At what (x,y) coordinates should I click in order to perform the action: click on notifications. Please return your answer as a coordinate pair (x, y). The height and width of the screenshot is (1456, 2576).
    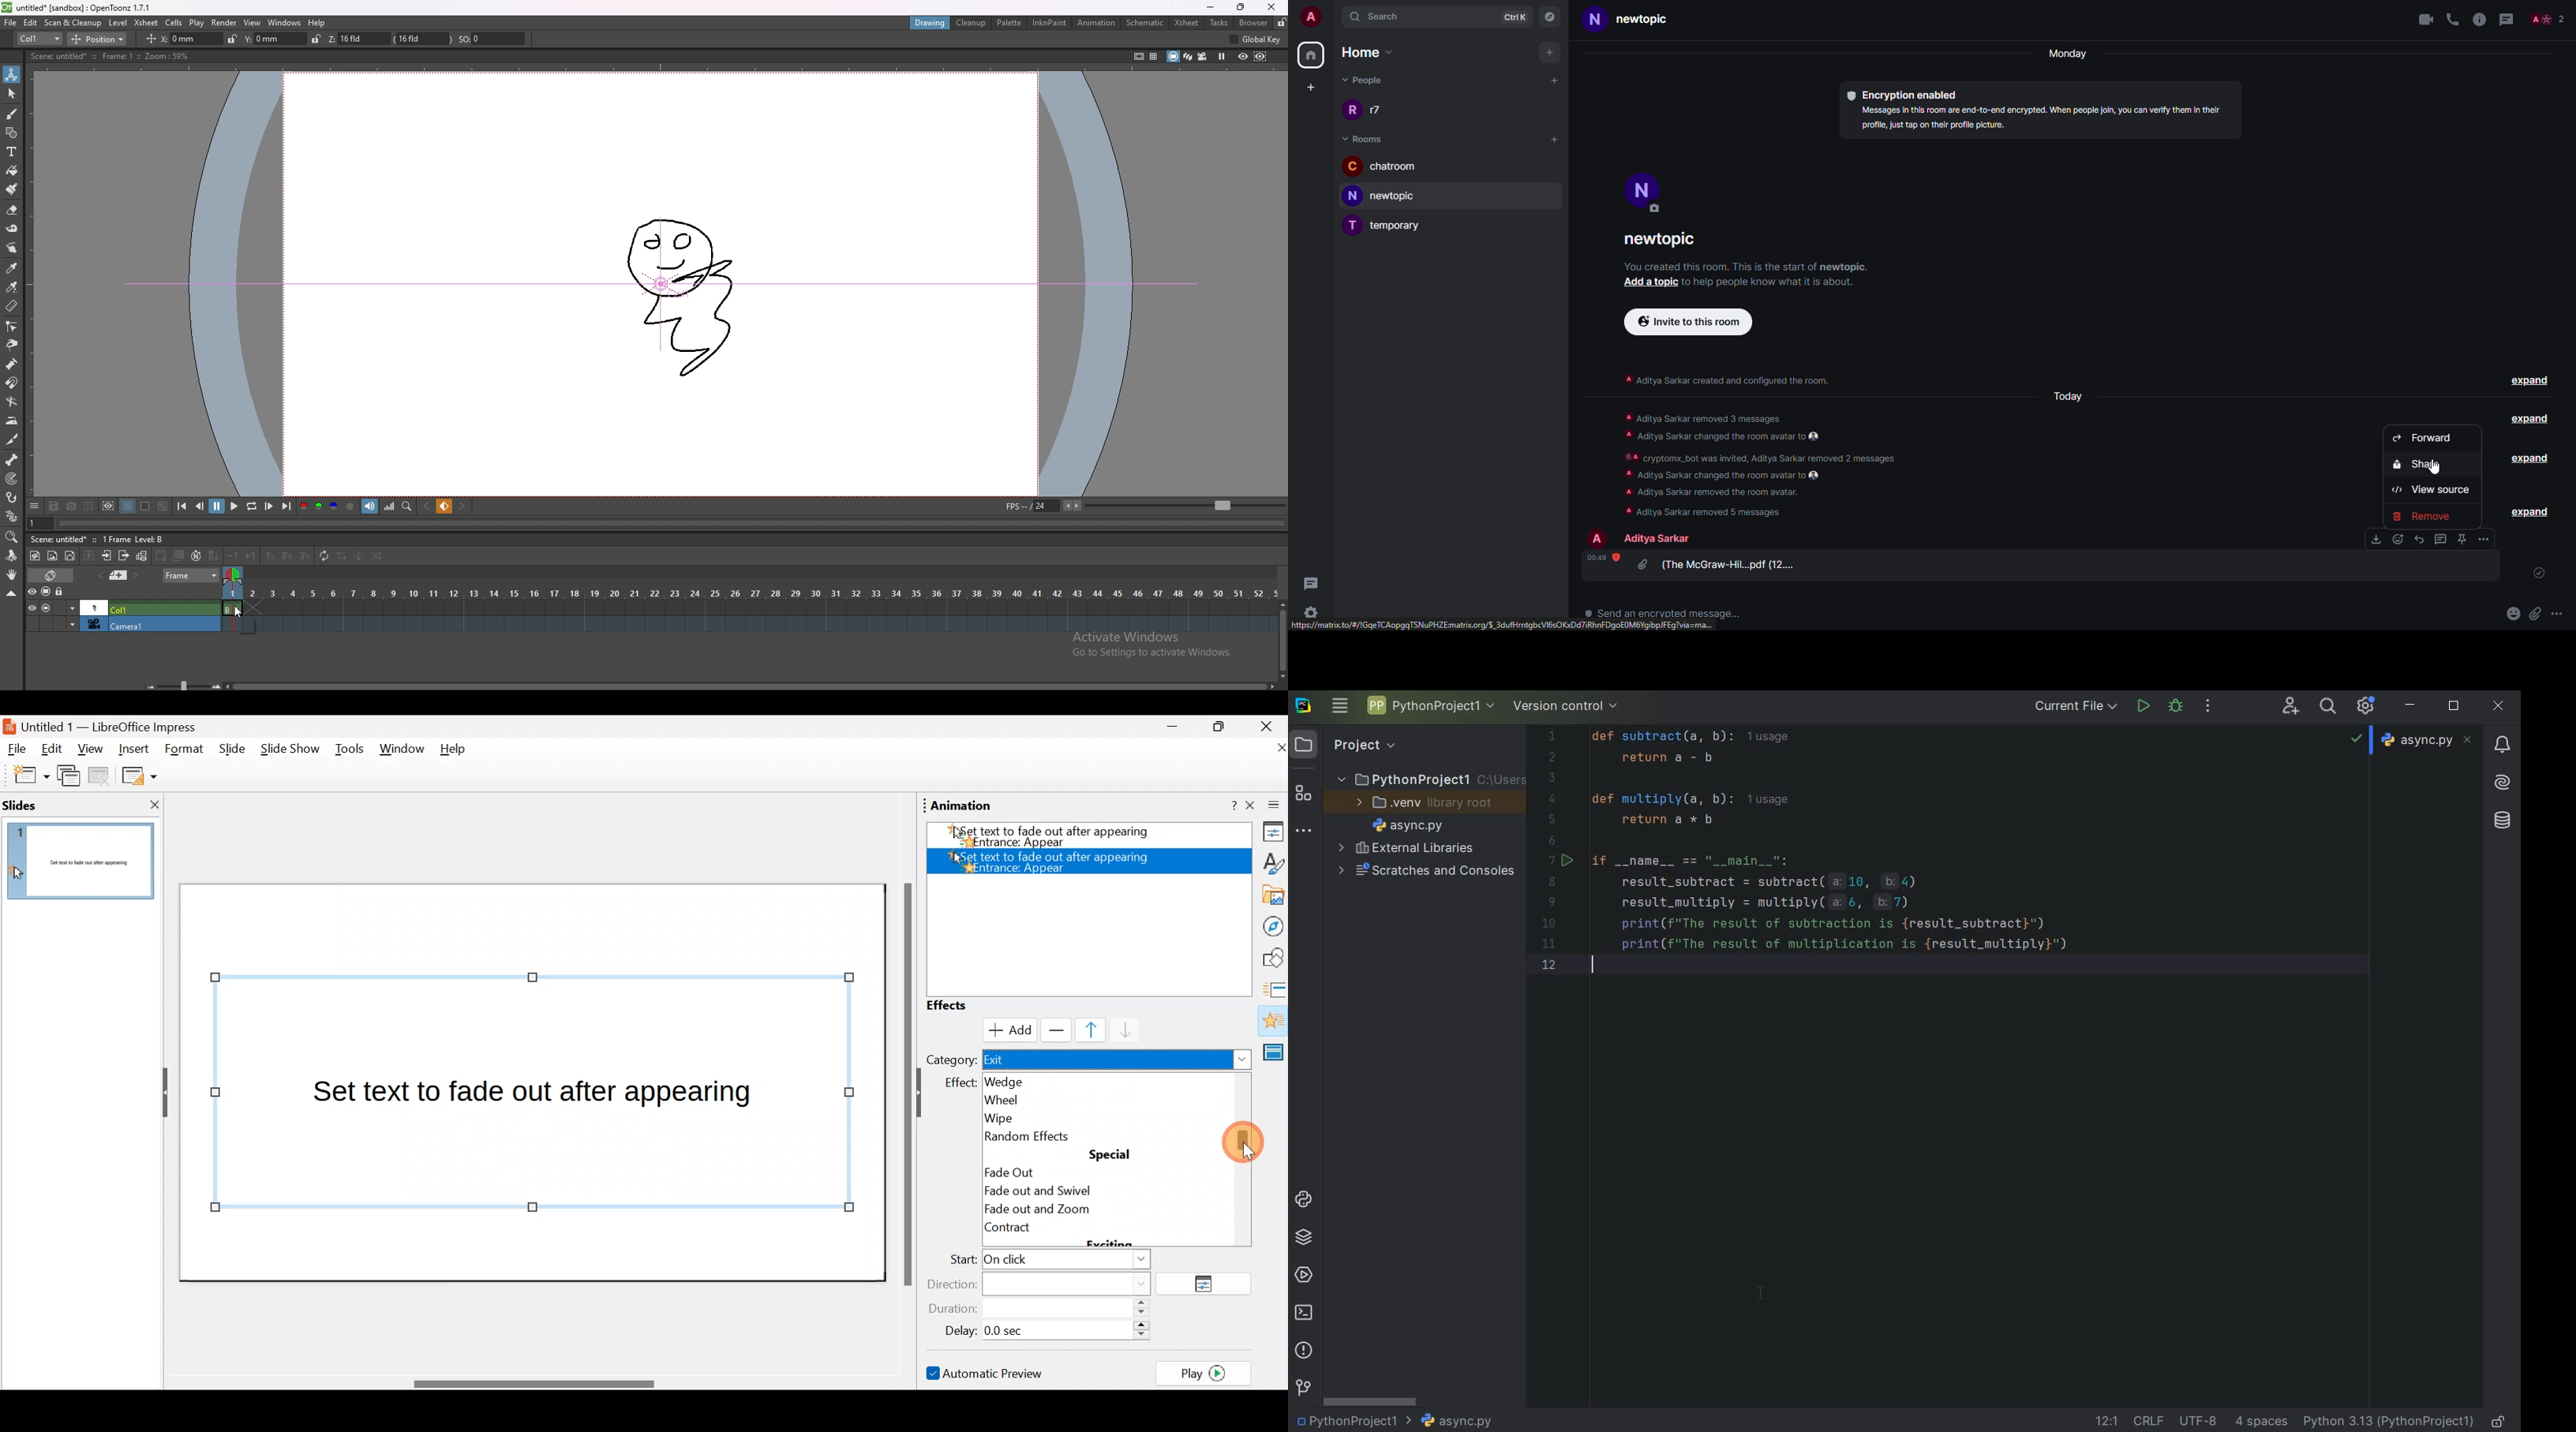
    Looking at the image, I should click on (2501, 745).